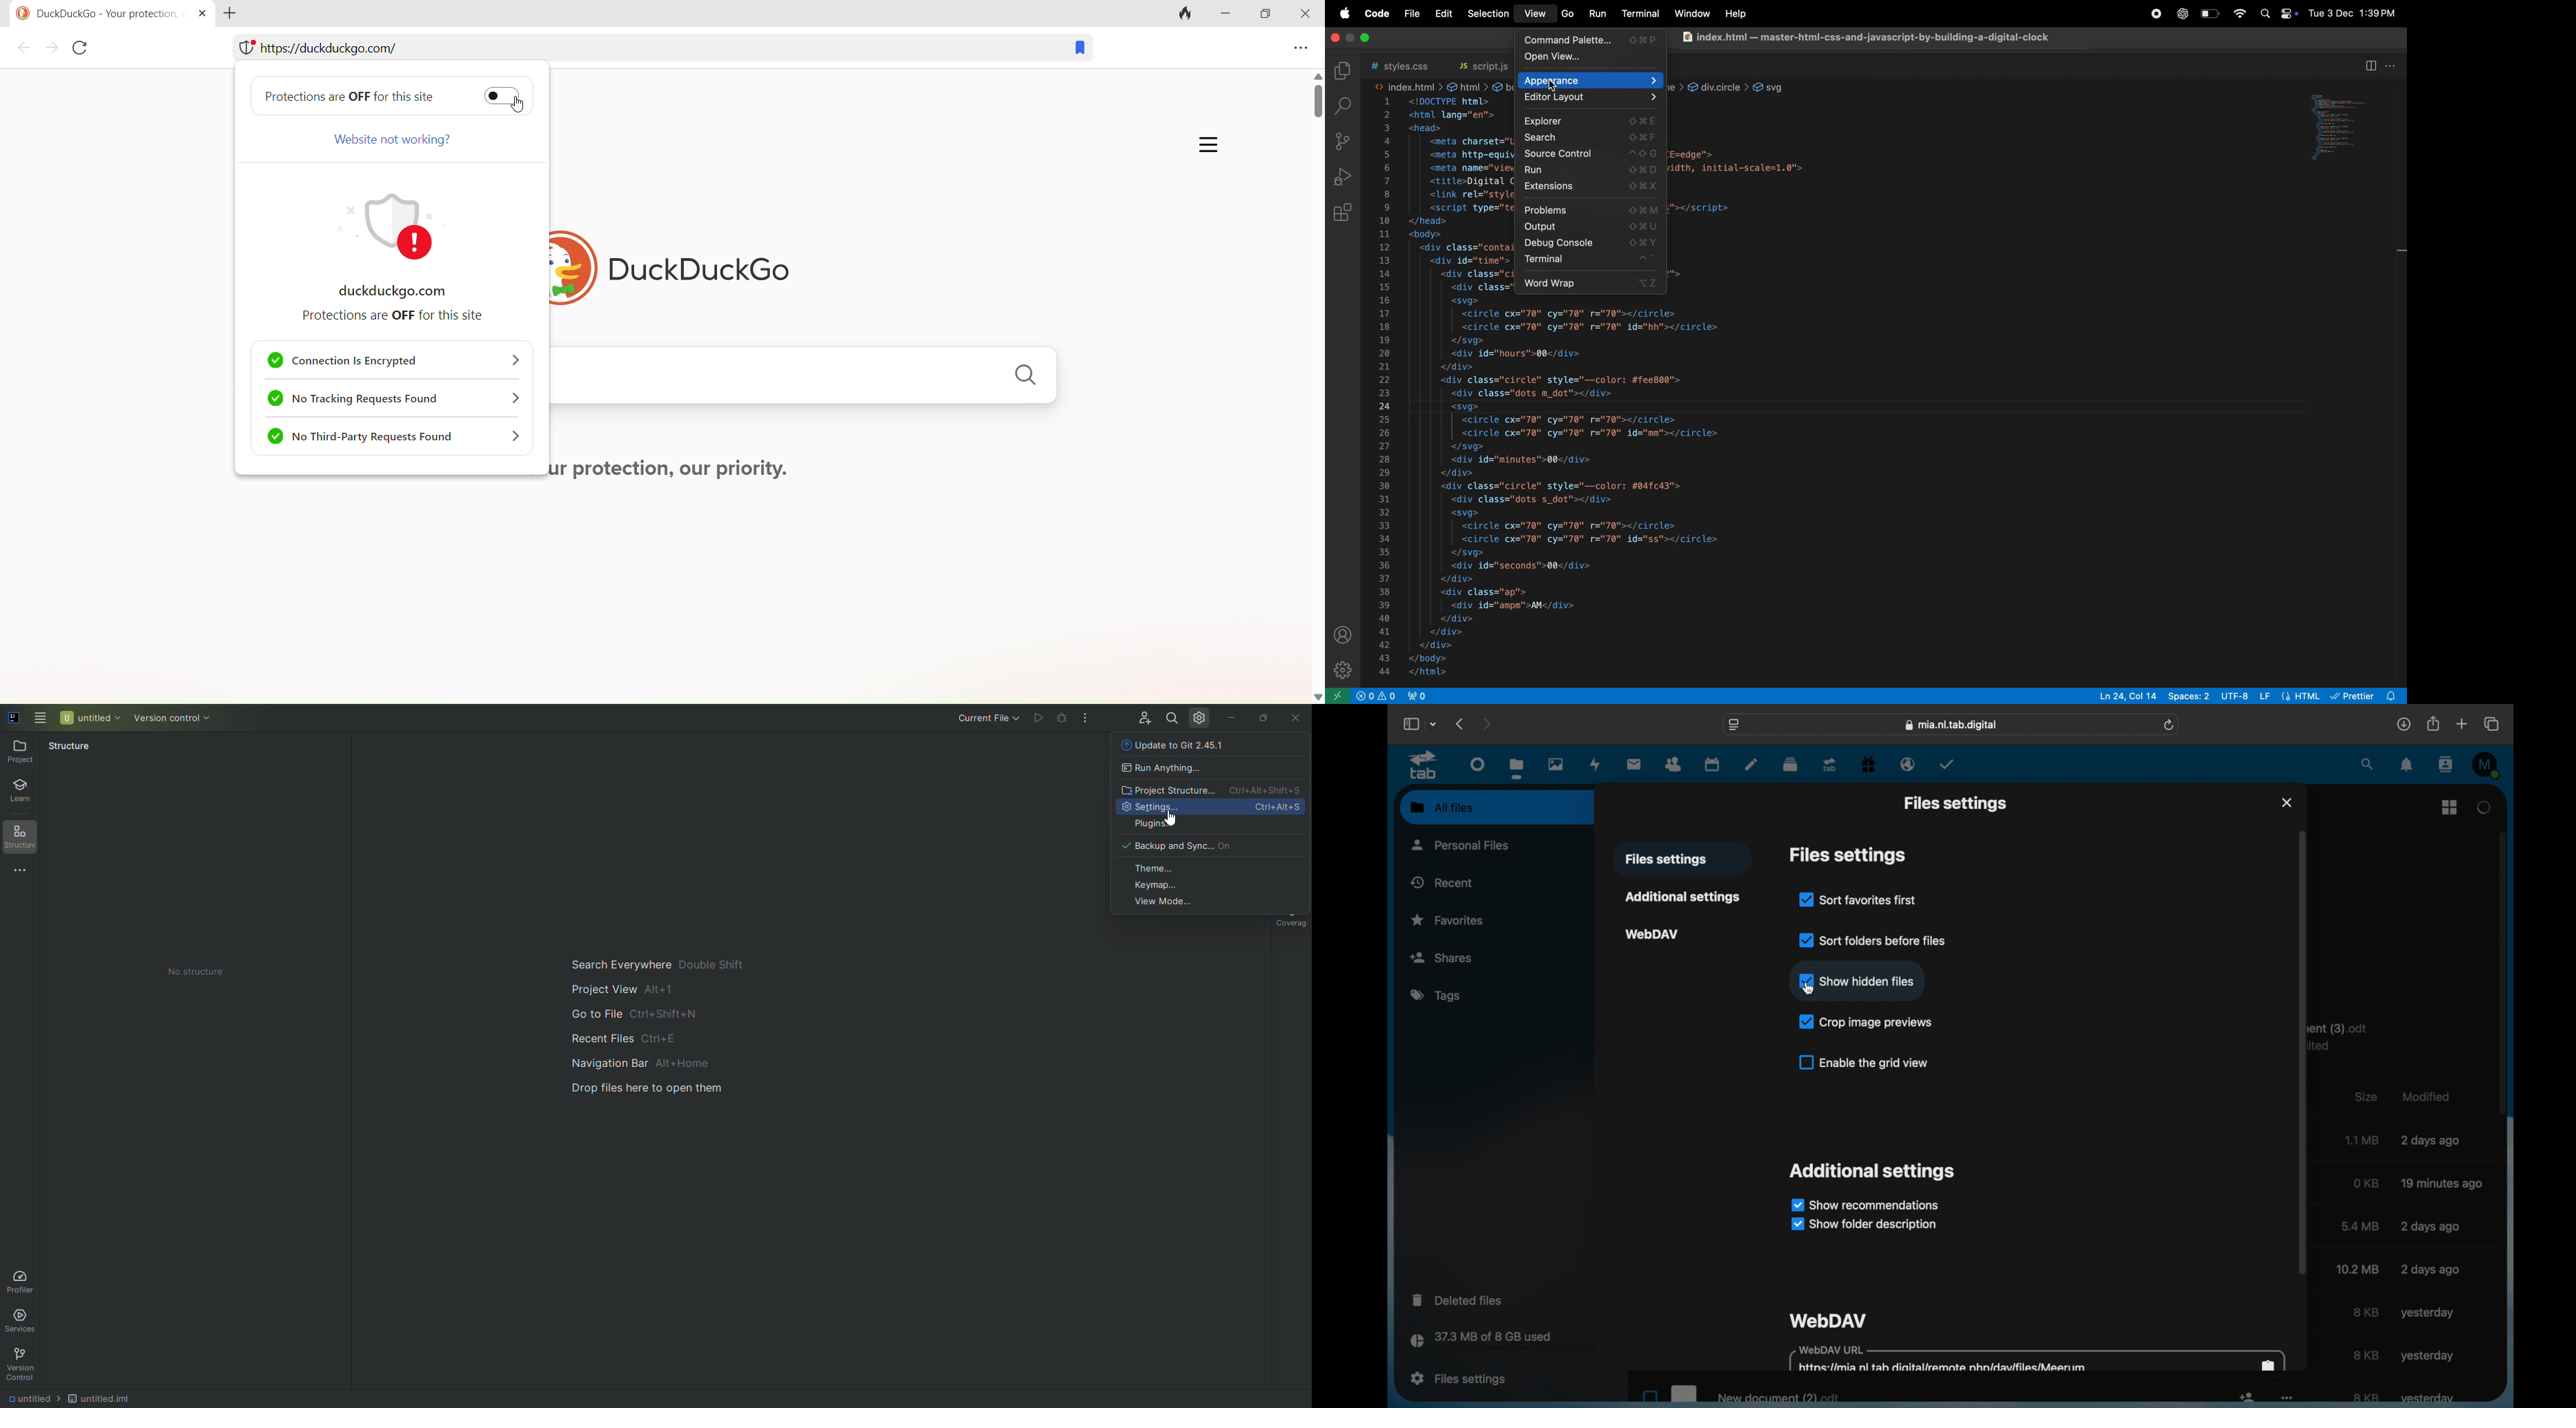 The image size is (2576, 1428). Describe the element at coordinates (1153, 824) in the screenshot. I see `Plugins` at that location.